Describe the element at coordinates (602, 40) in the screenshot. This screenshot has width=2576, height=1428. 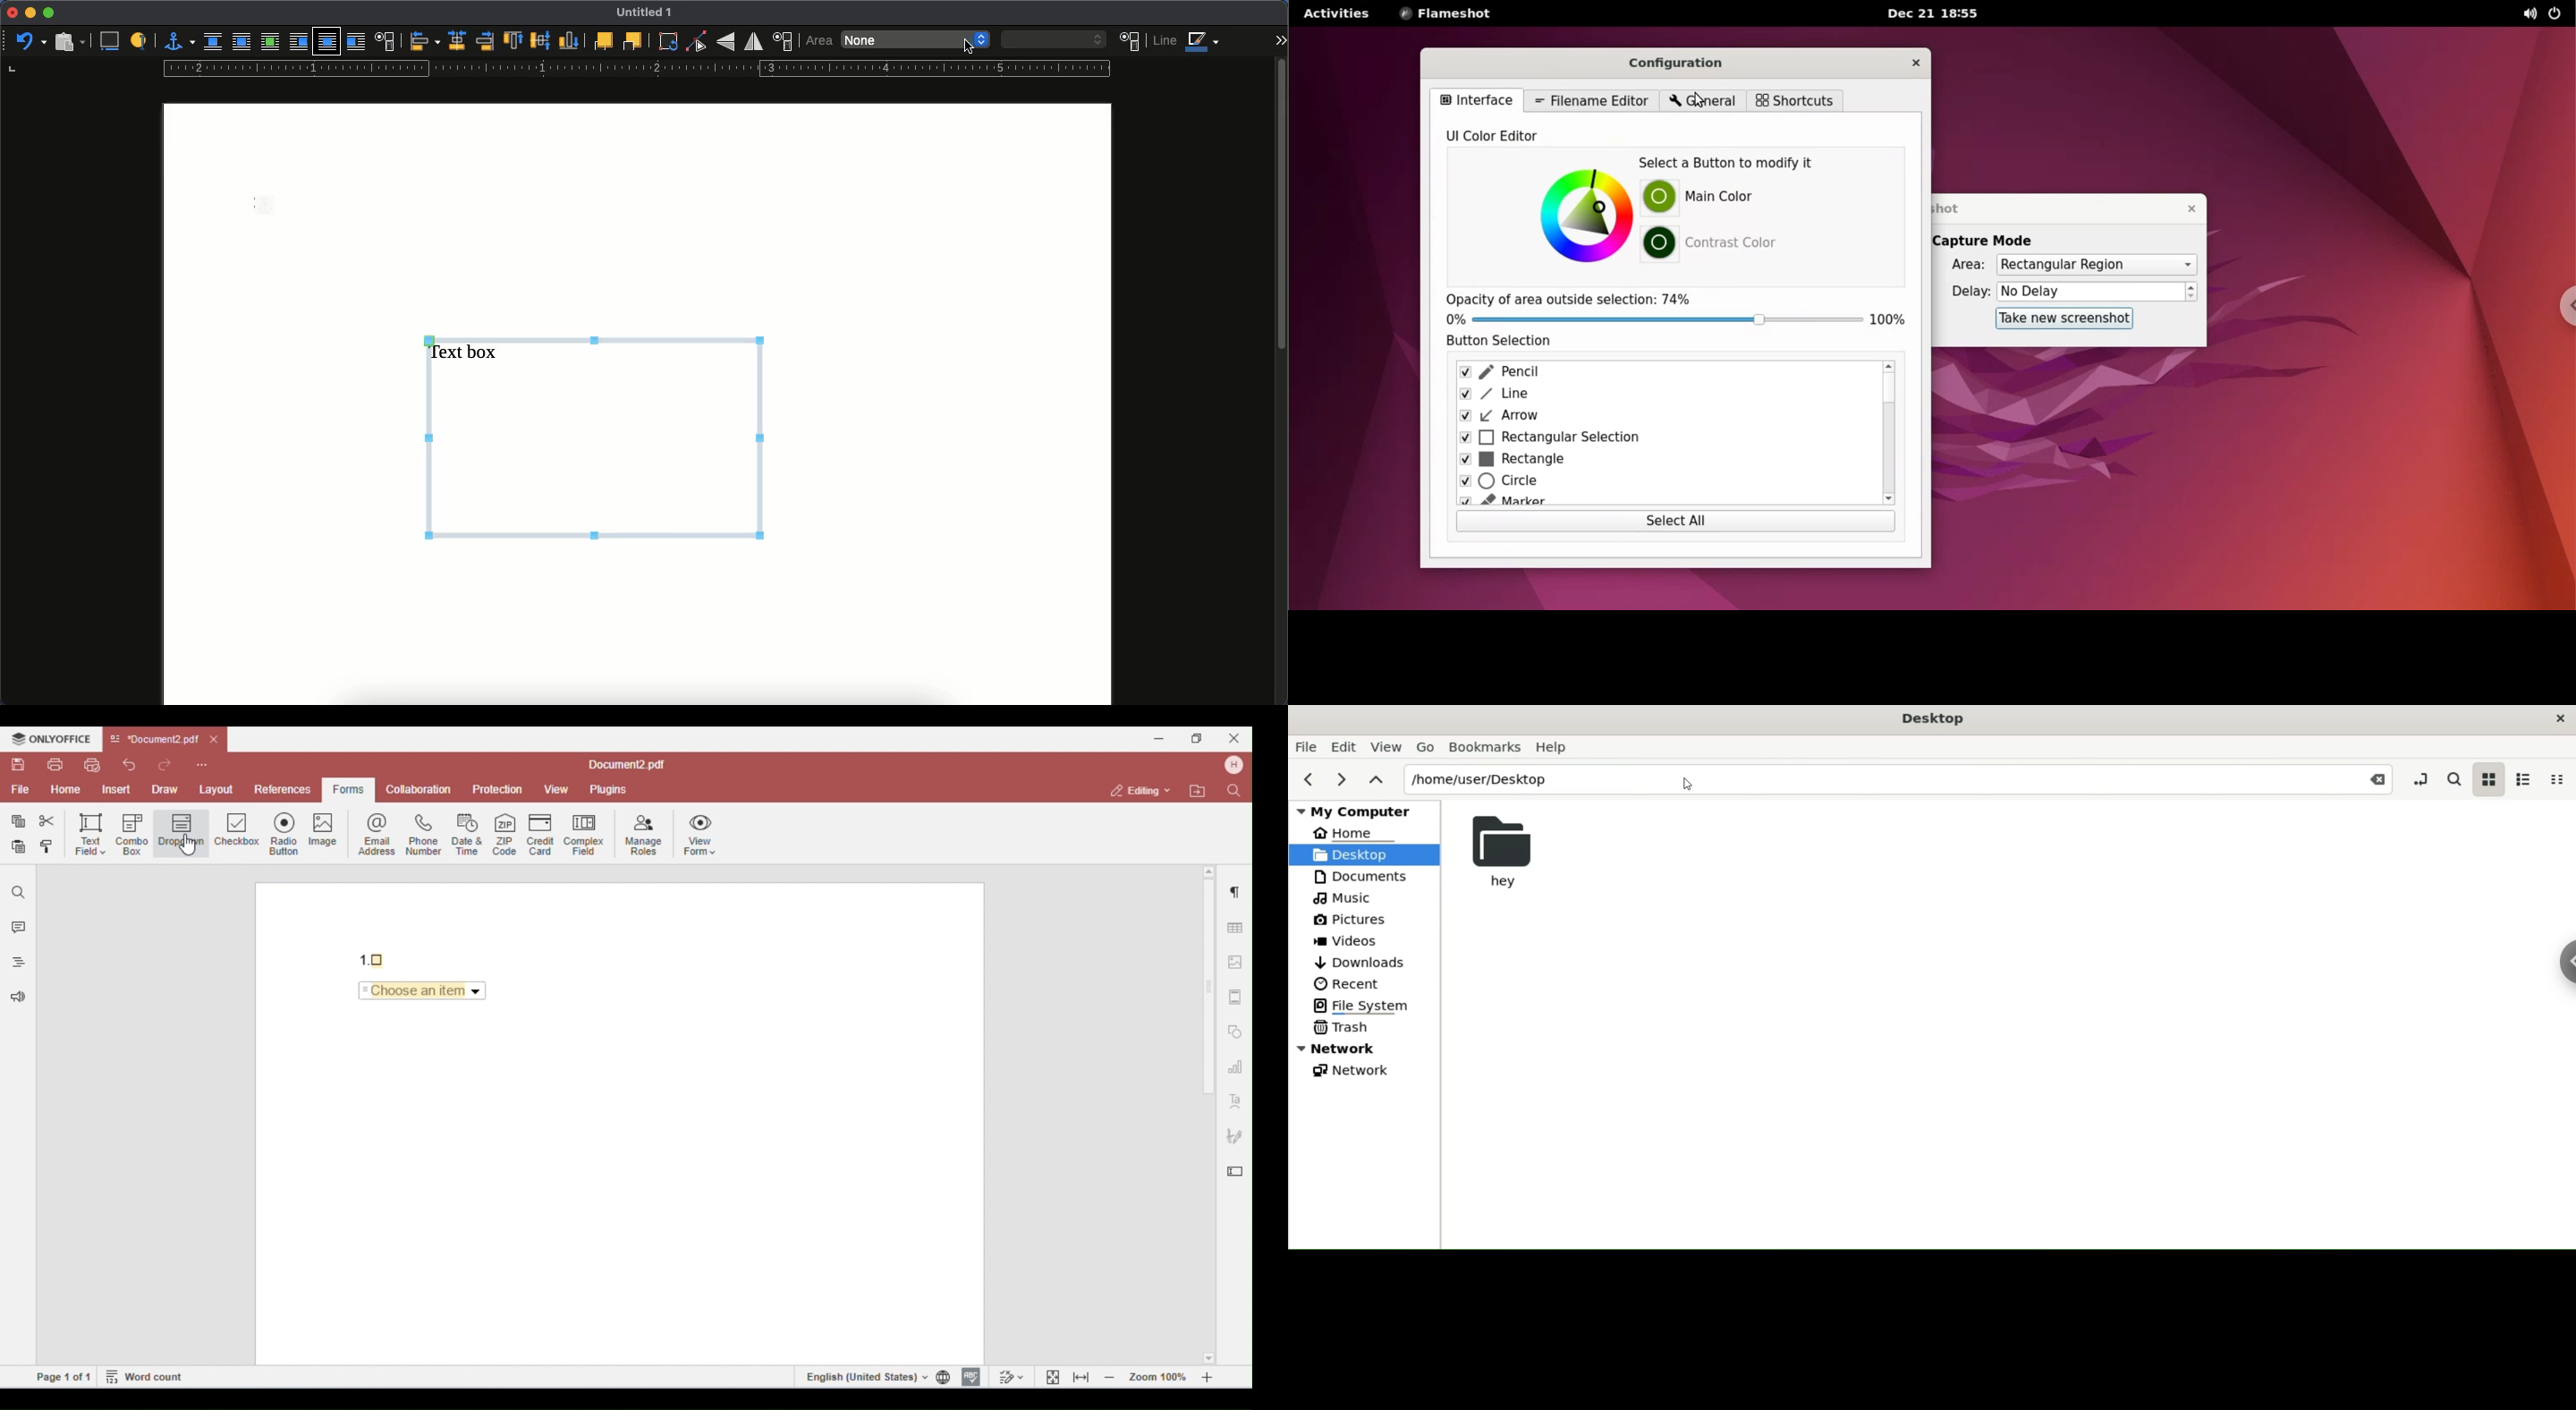
I see `front one` at that location.